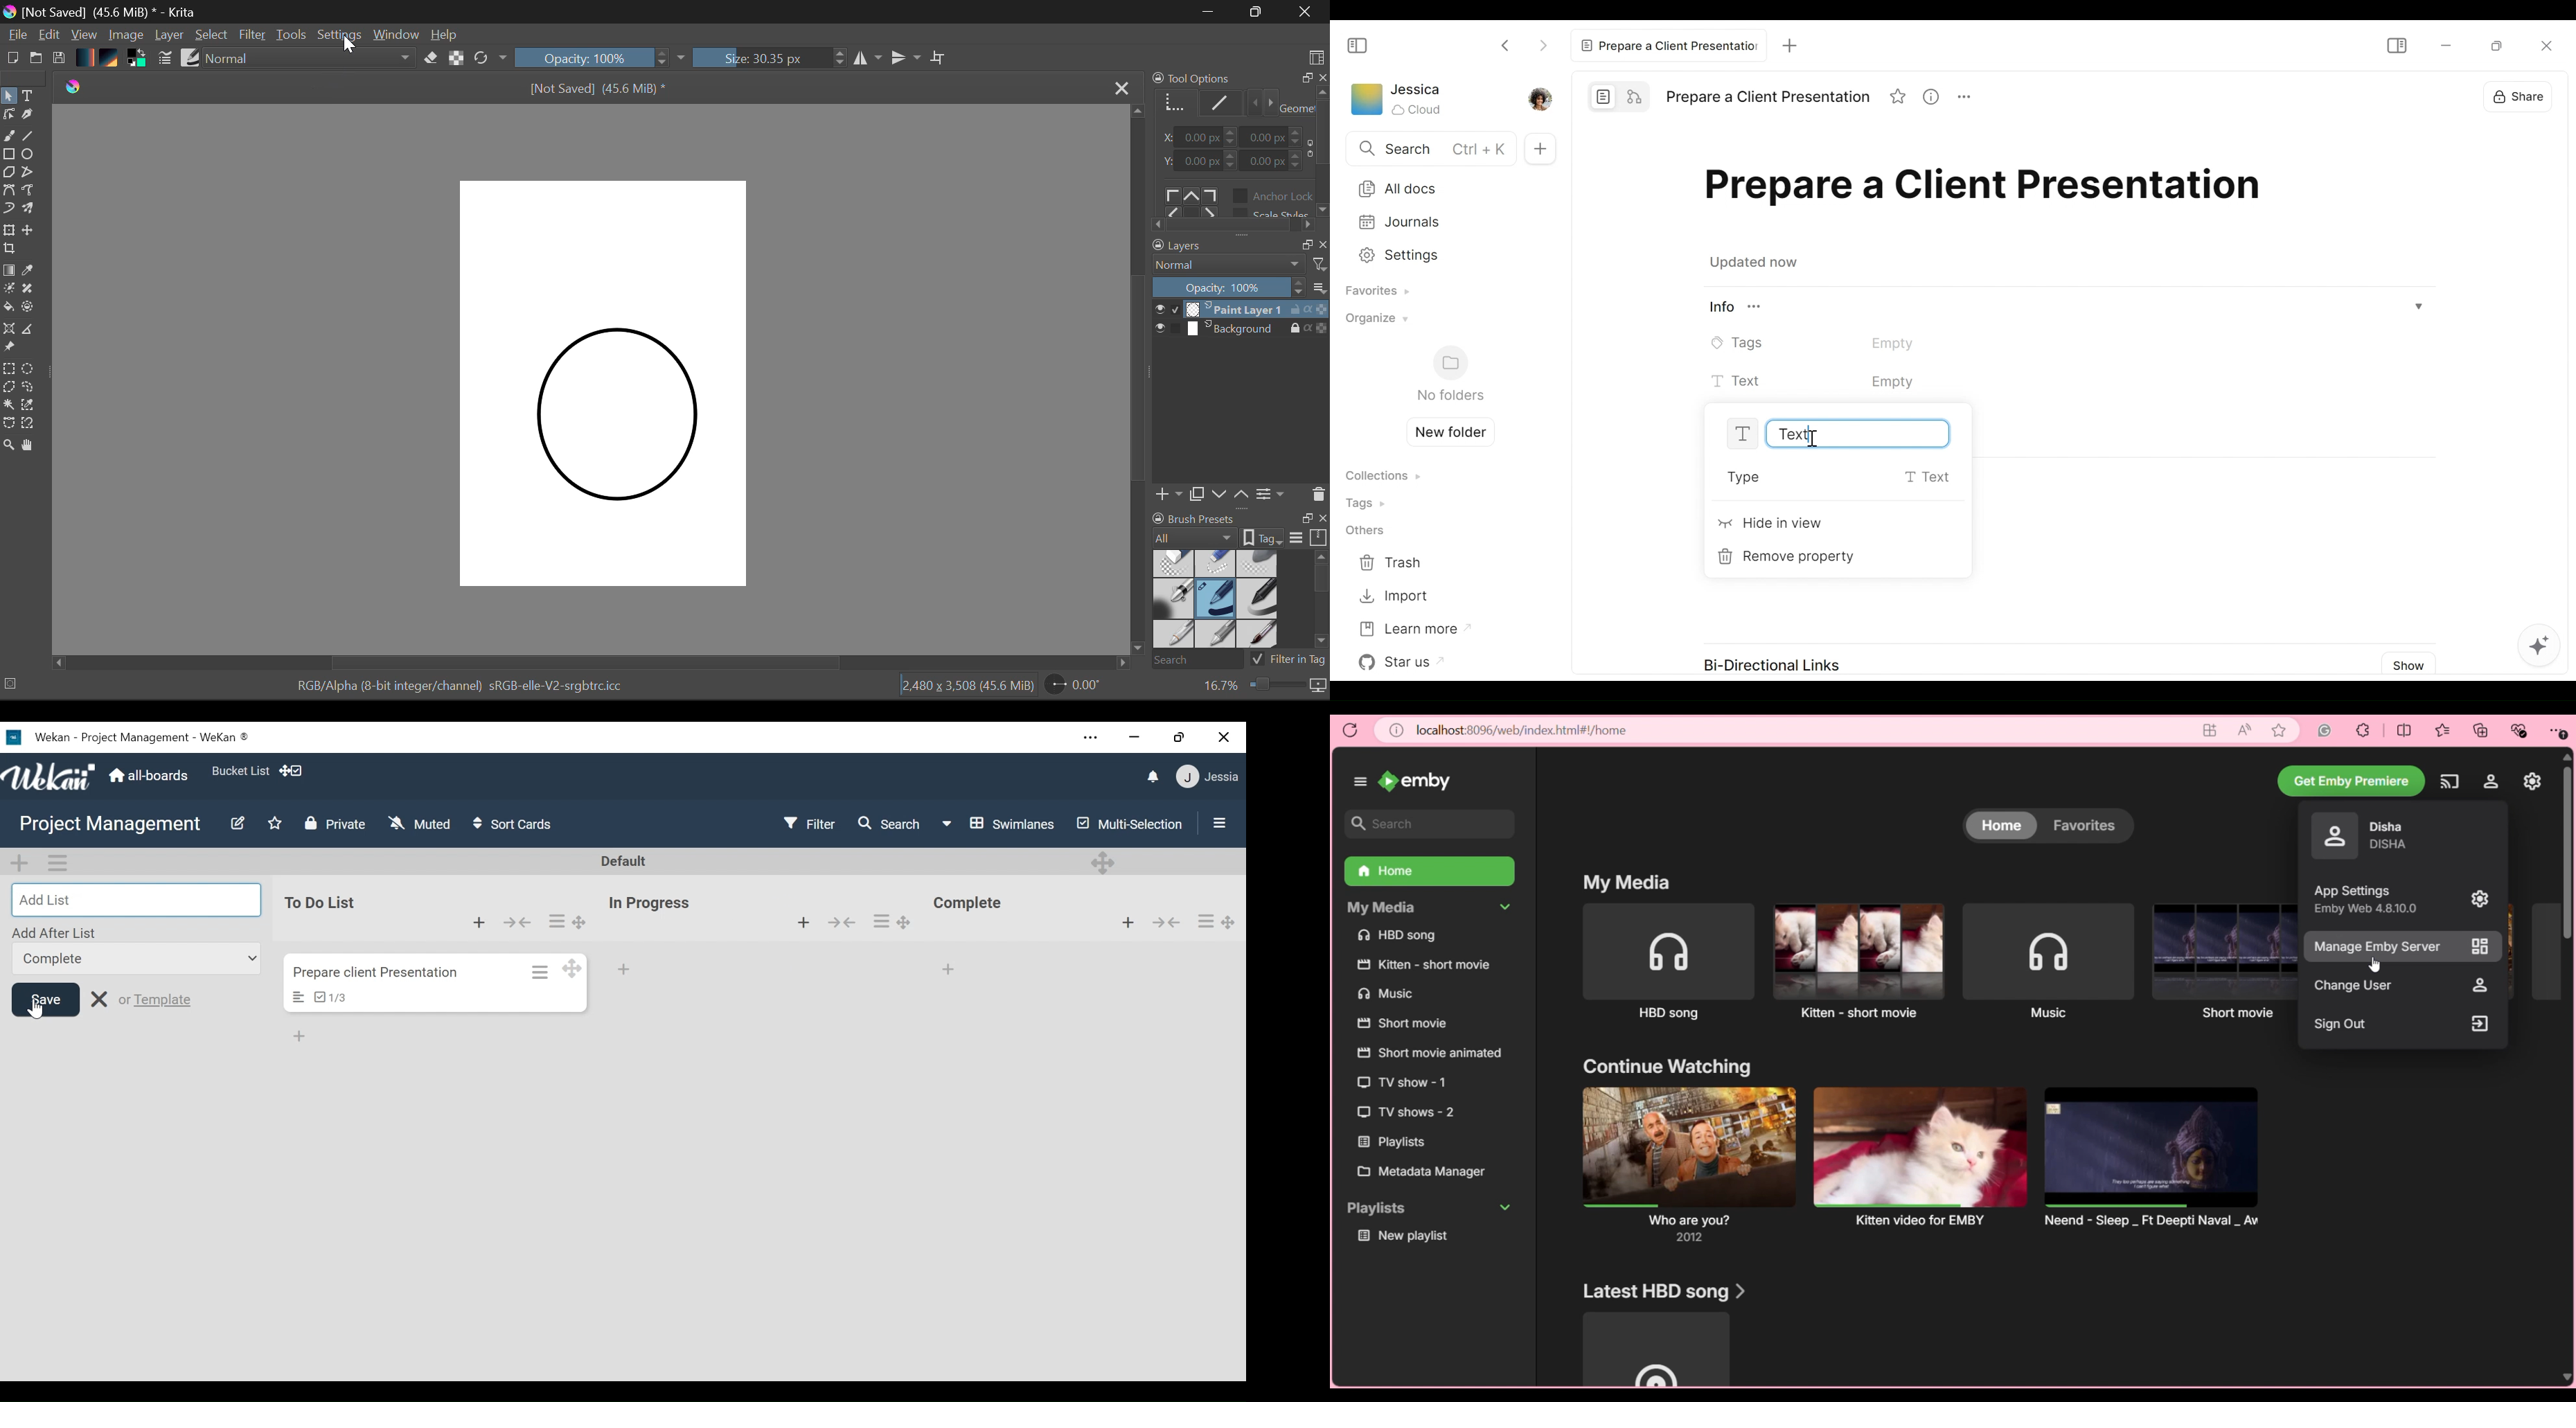 Image resolution: width=2576 pixels, height=1428 pixels. Describe the element at coordinates (1427, 966) in the screenshot. I see `kitten-short movie` at that location.